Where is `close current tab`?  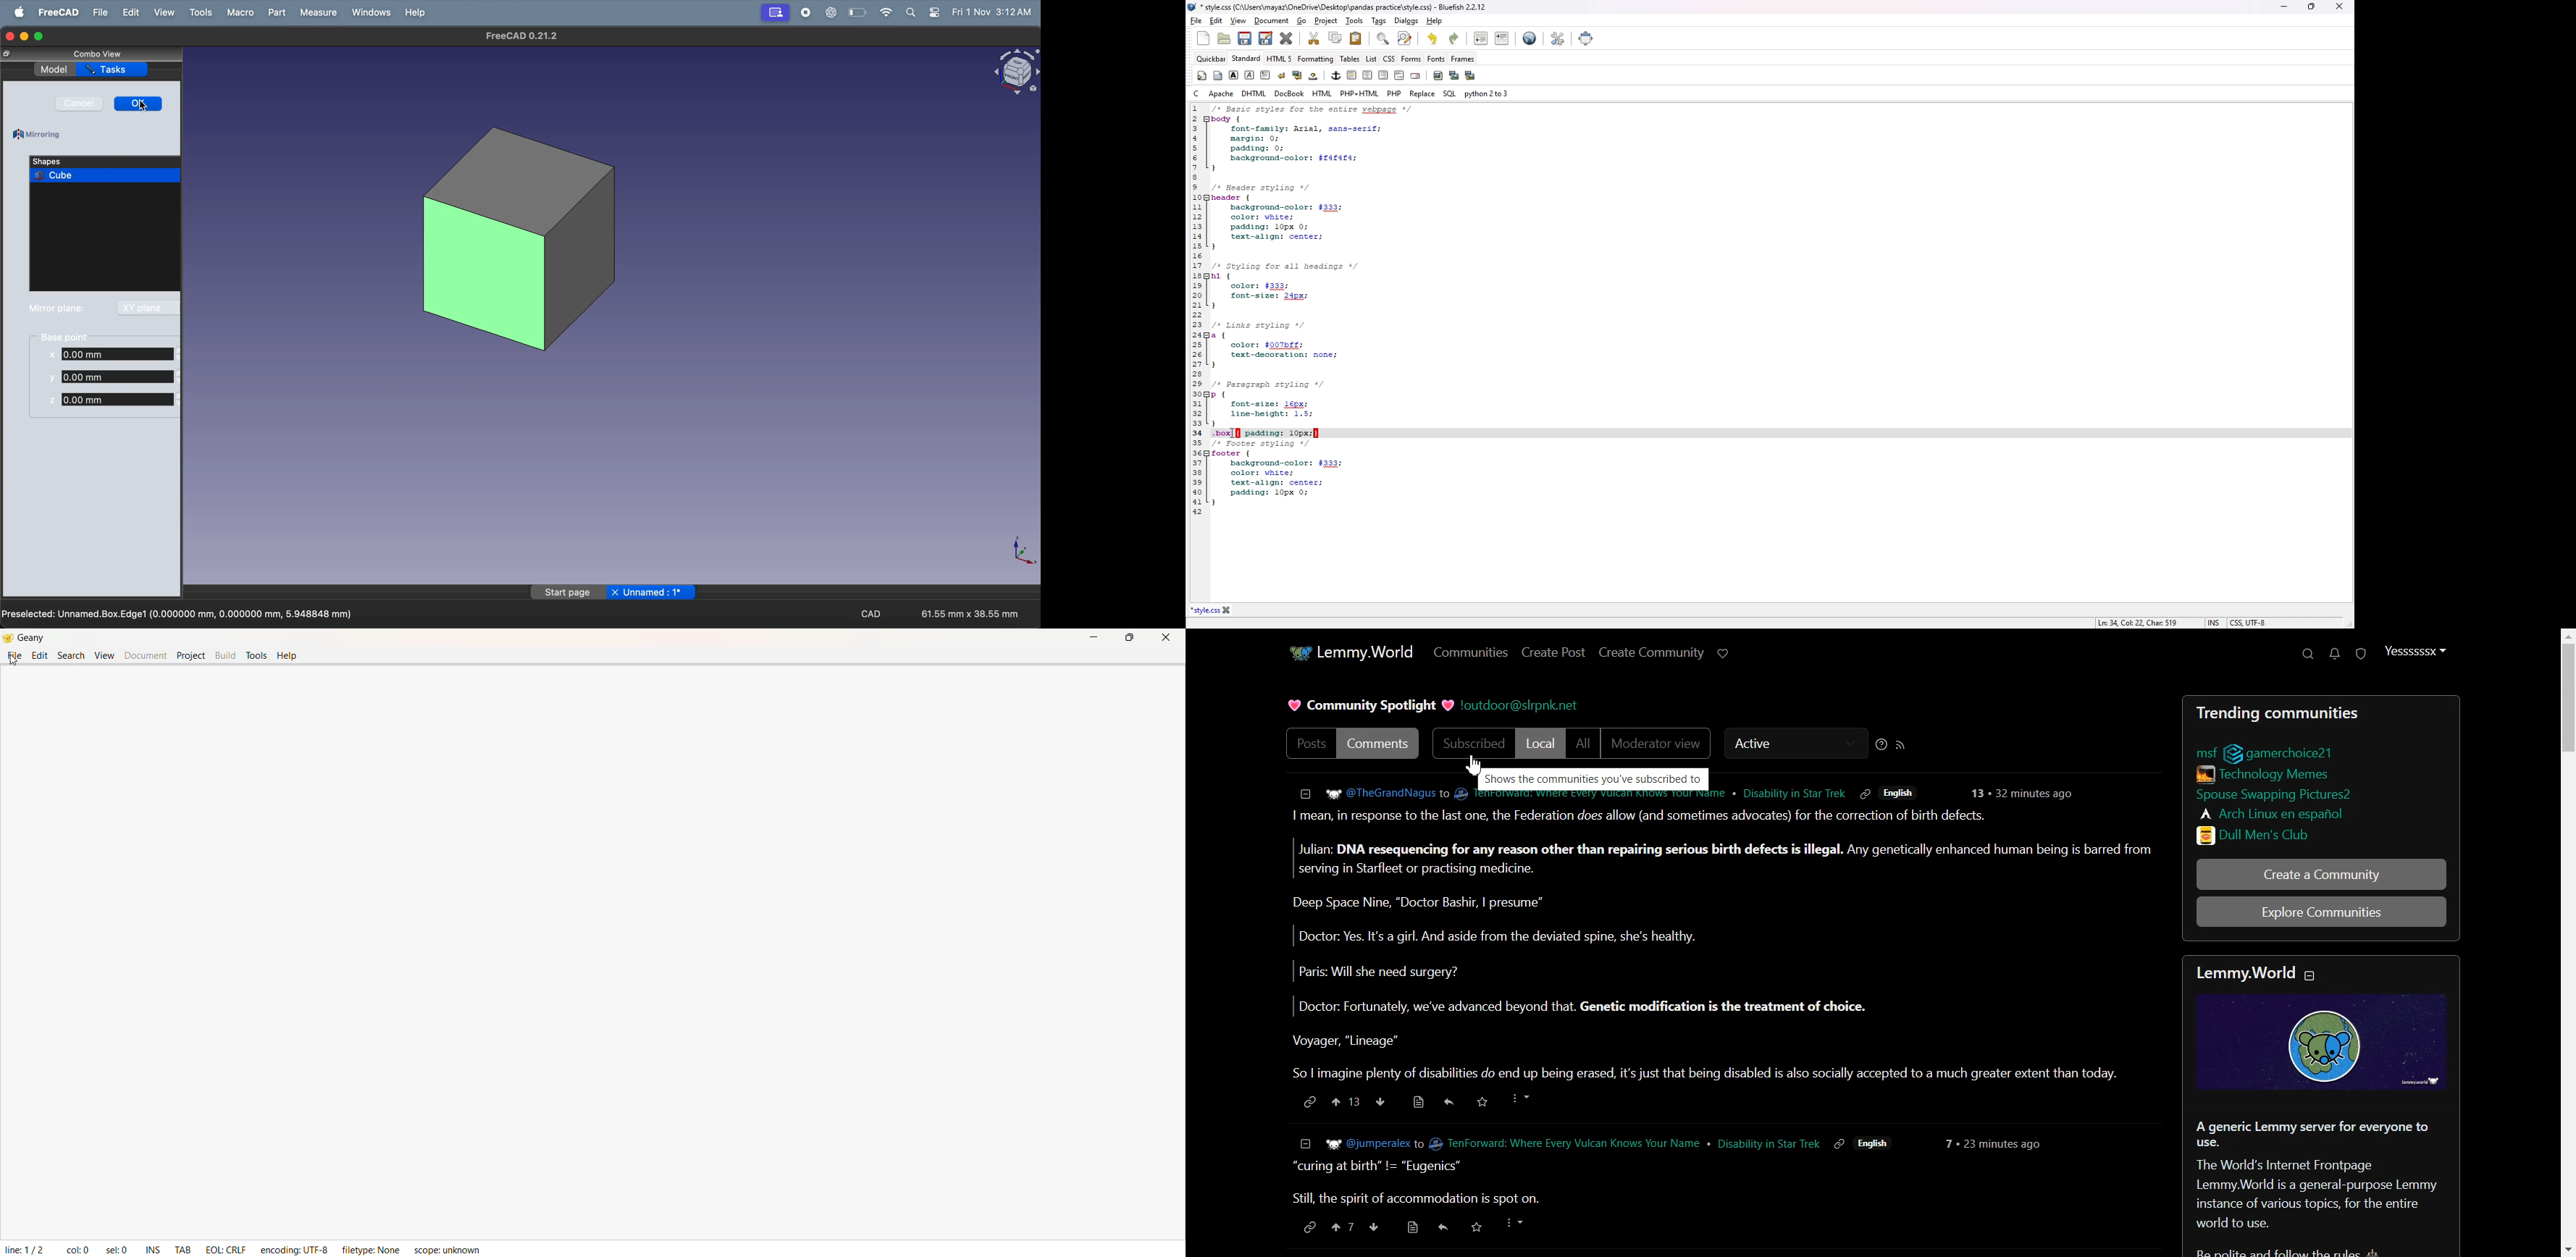 close current tab is located at coordinates (1287, 38).